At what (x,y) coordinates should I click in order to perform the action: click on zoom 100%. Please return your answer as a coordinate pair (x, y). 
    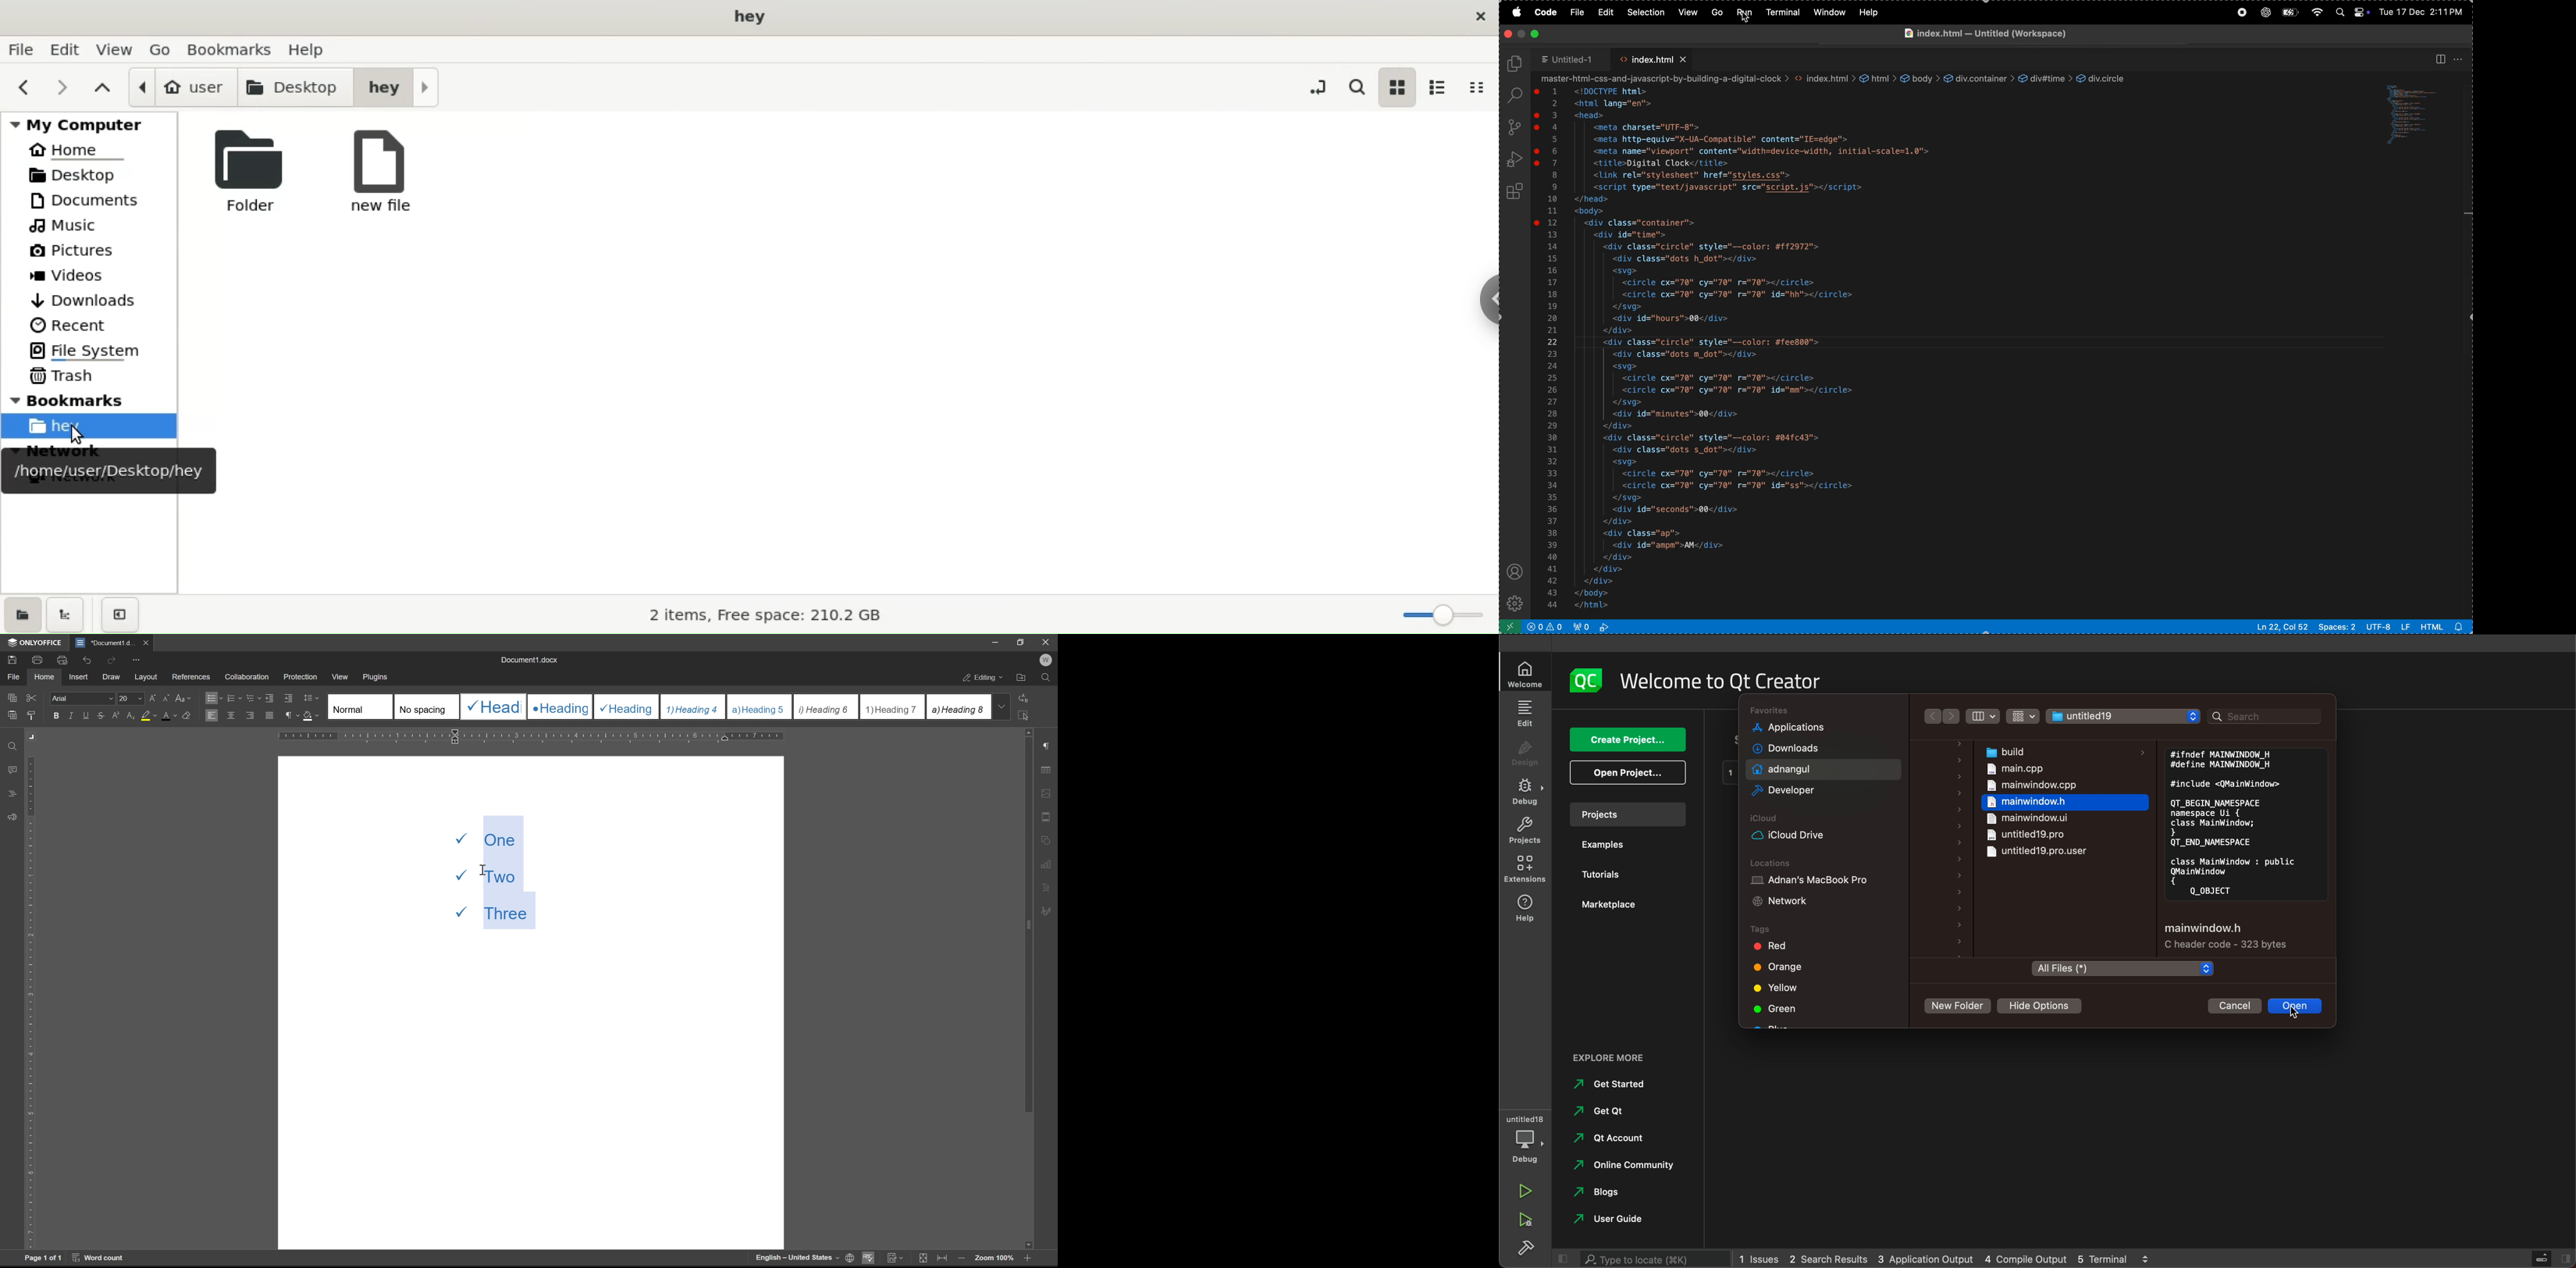
    Looking at the image, I should click on (994, 1260).